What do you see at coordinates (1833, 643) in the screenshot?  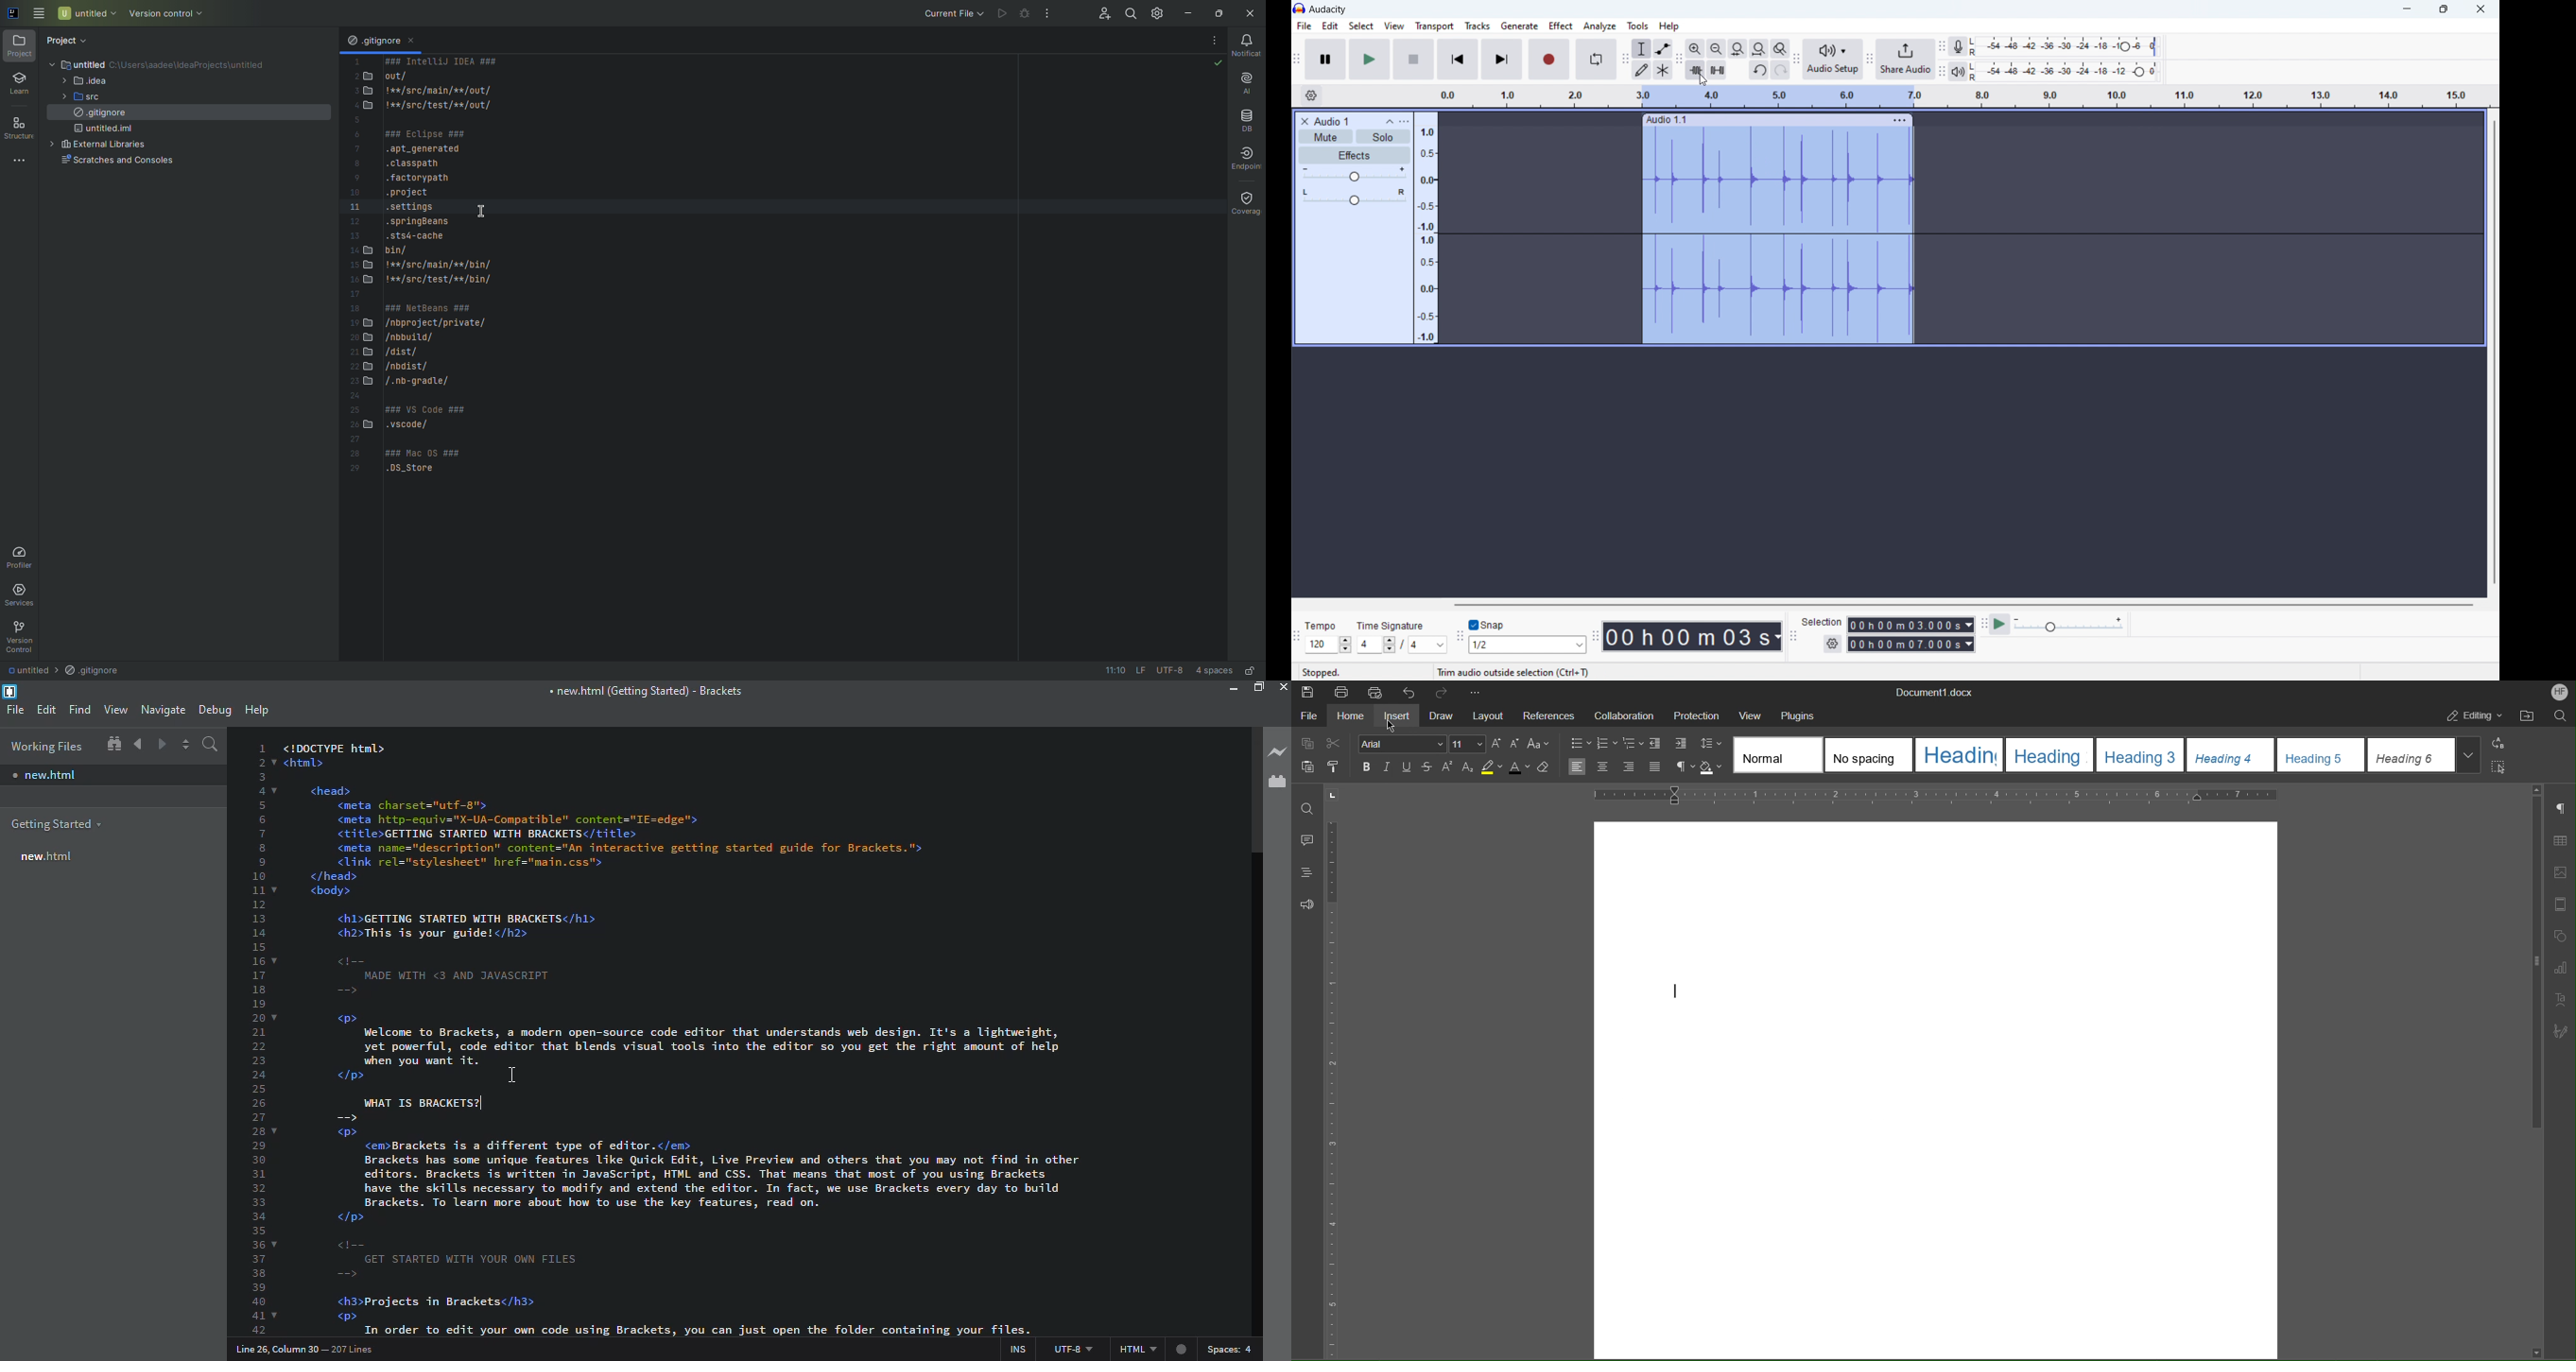 I see `settings` at bounding box center [1833, 643].